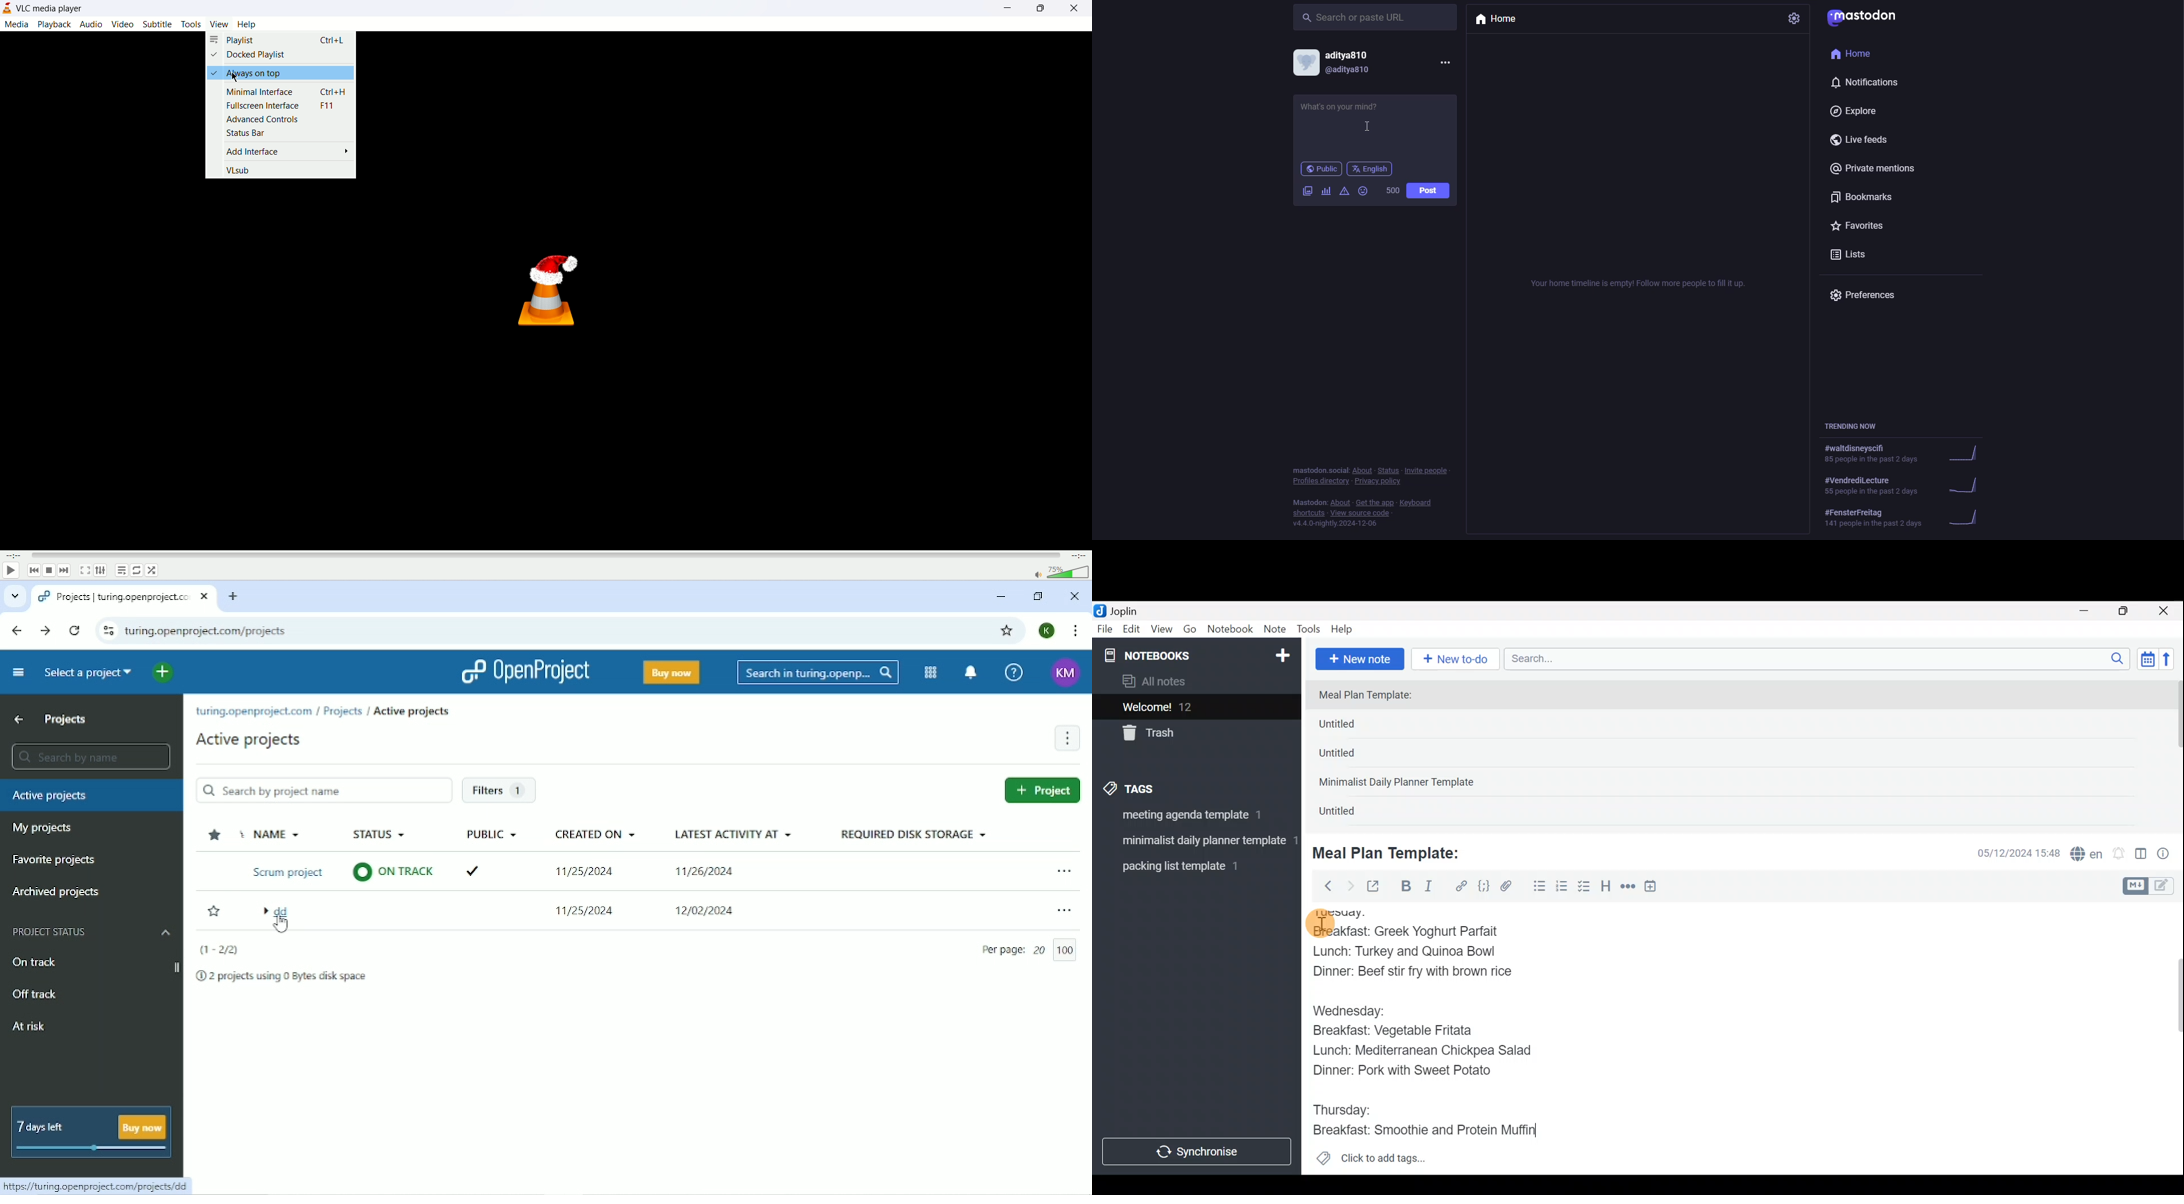 The height and width of the screenshot is (1204, 2184). What do you see at coordinates (1405, 954) in the screenshot?
I see `Lunch: Turkey and Quinoa Bowl` at bounding box center [1405, 954].